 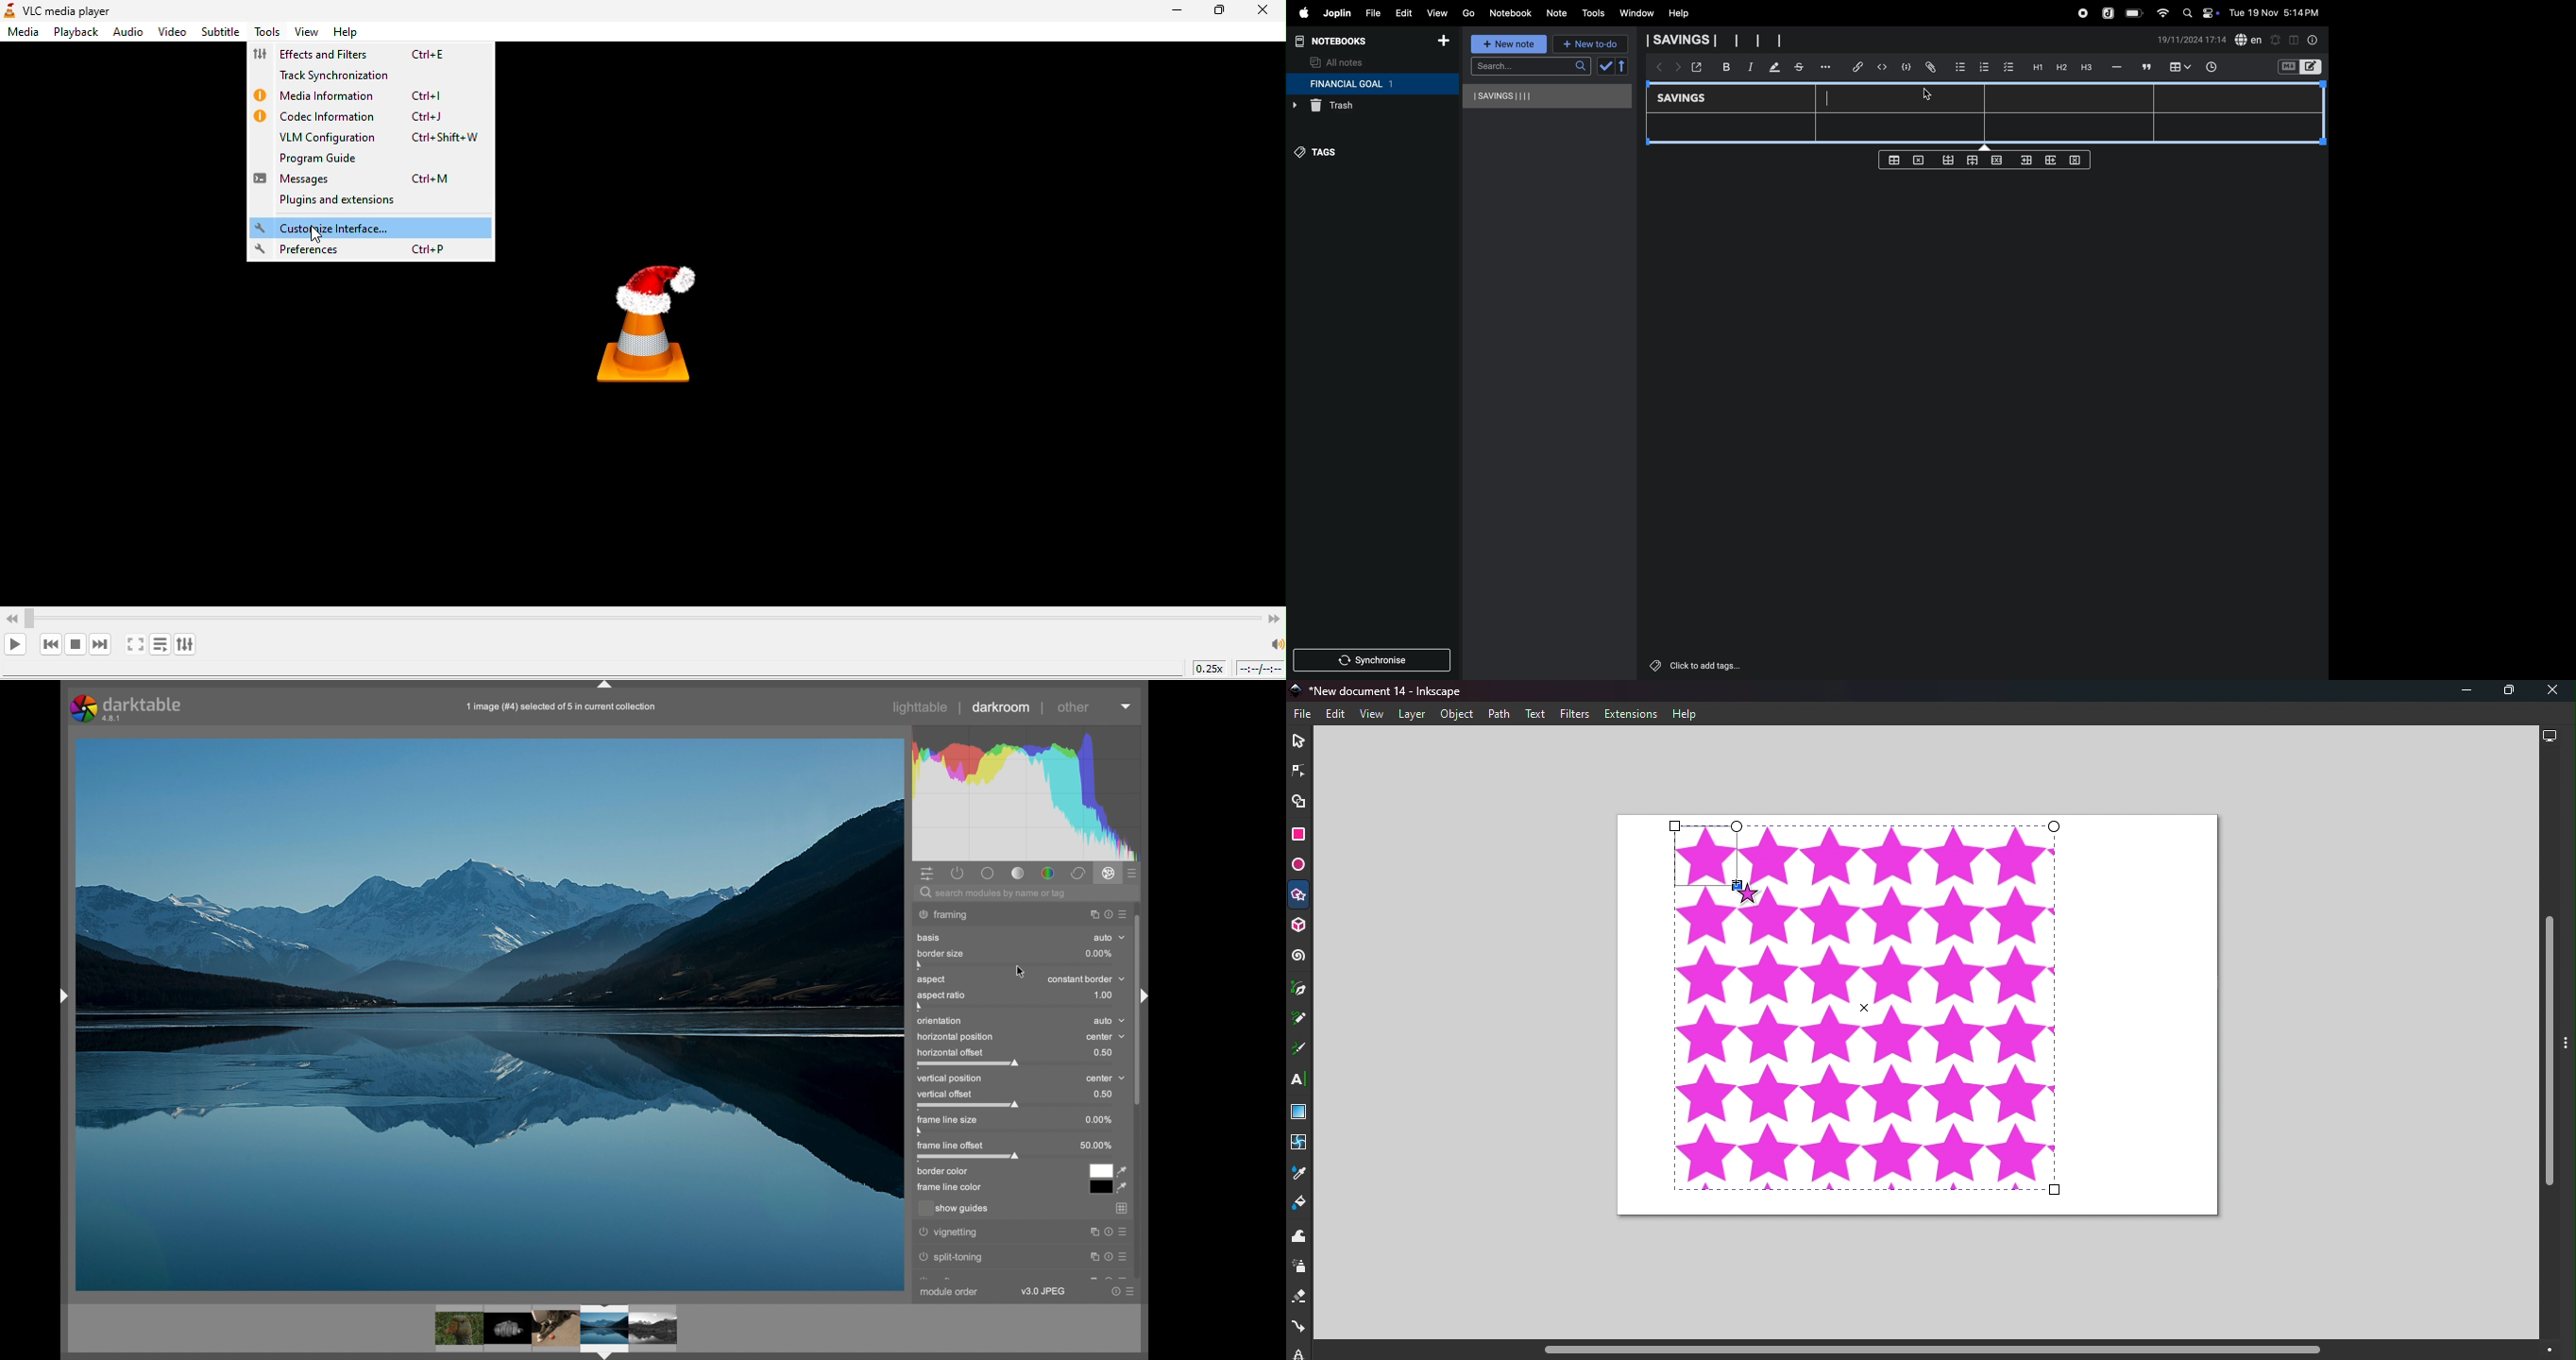 I want to click on show guides, so click(x=954, y=1209).